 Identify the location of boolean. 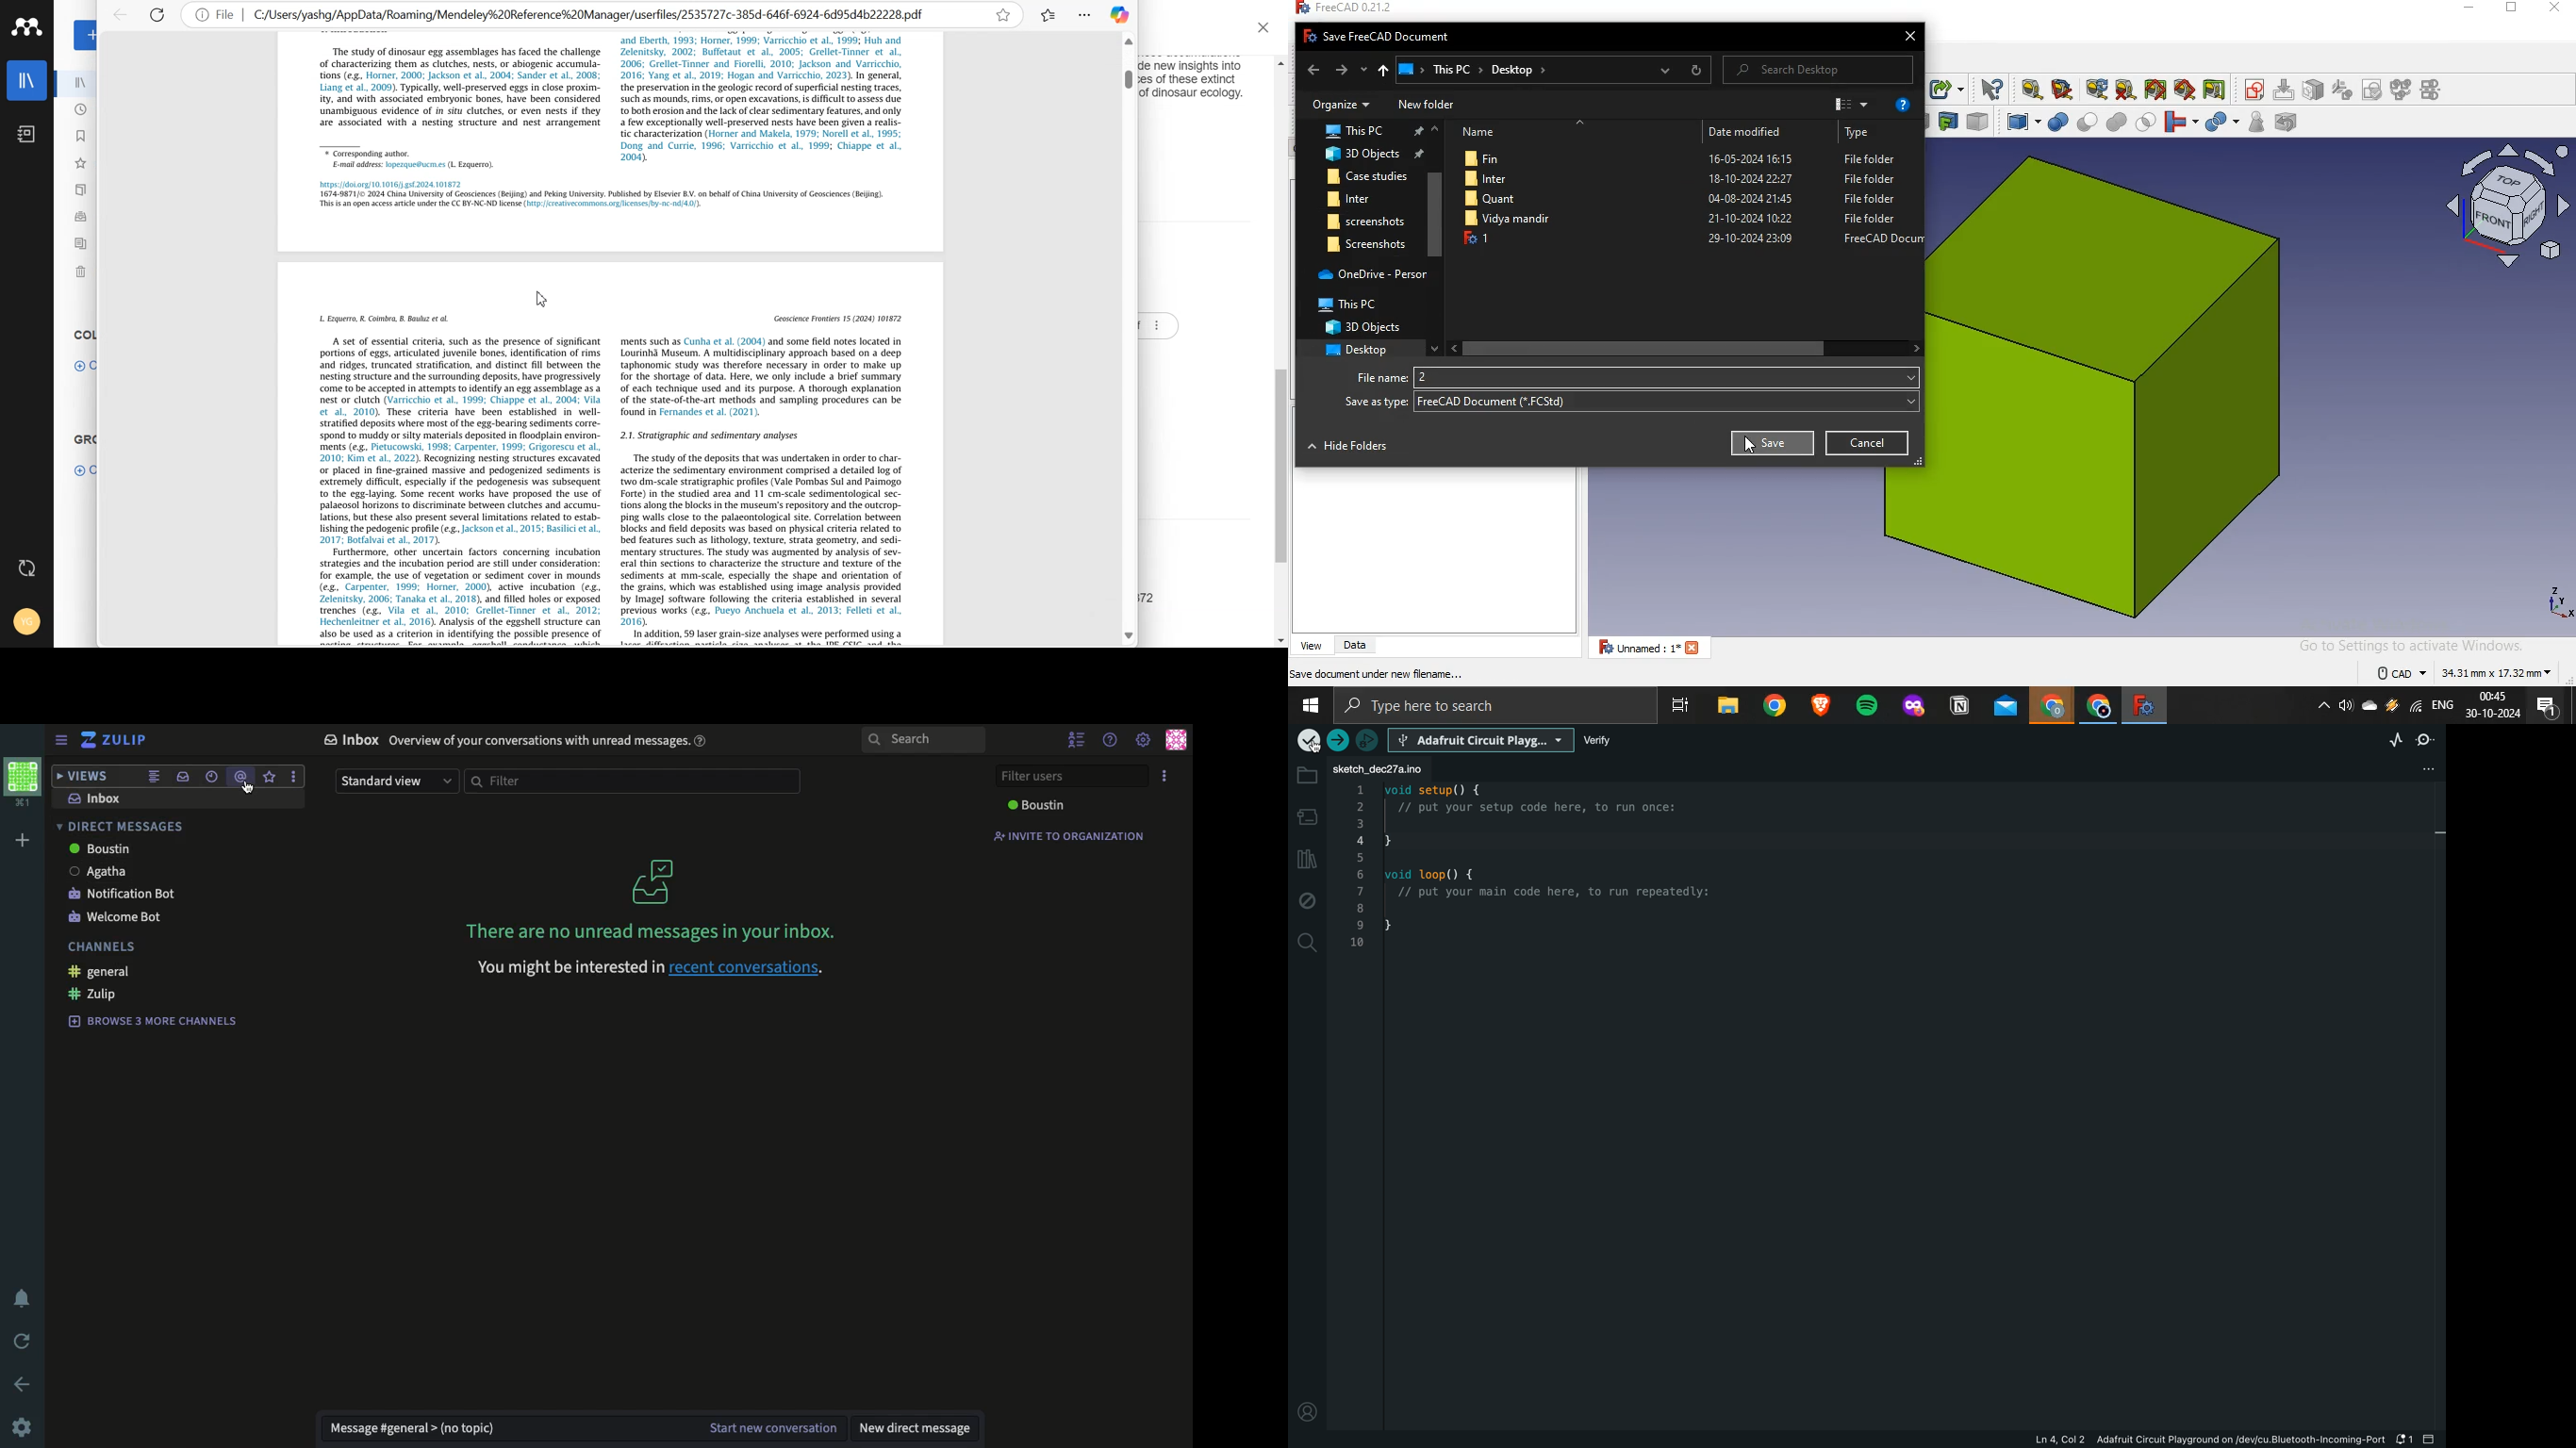
(2057, 121).